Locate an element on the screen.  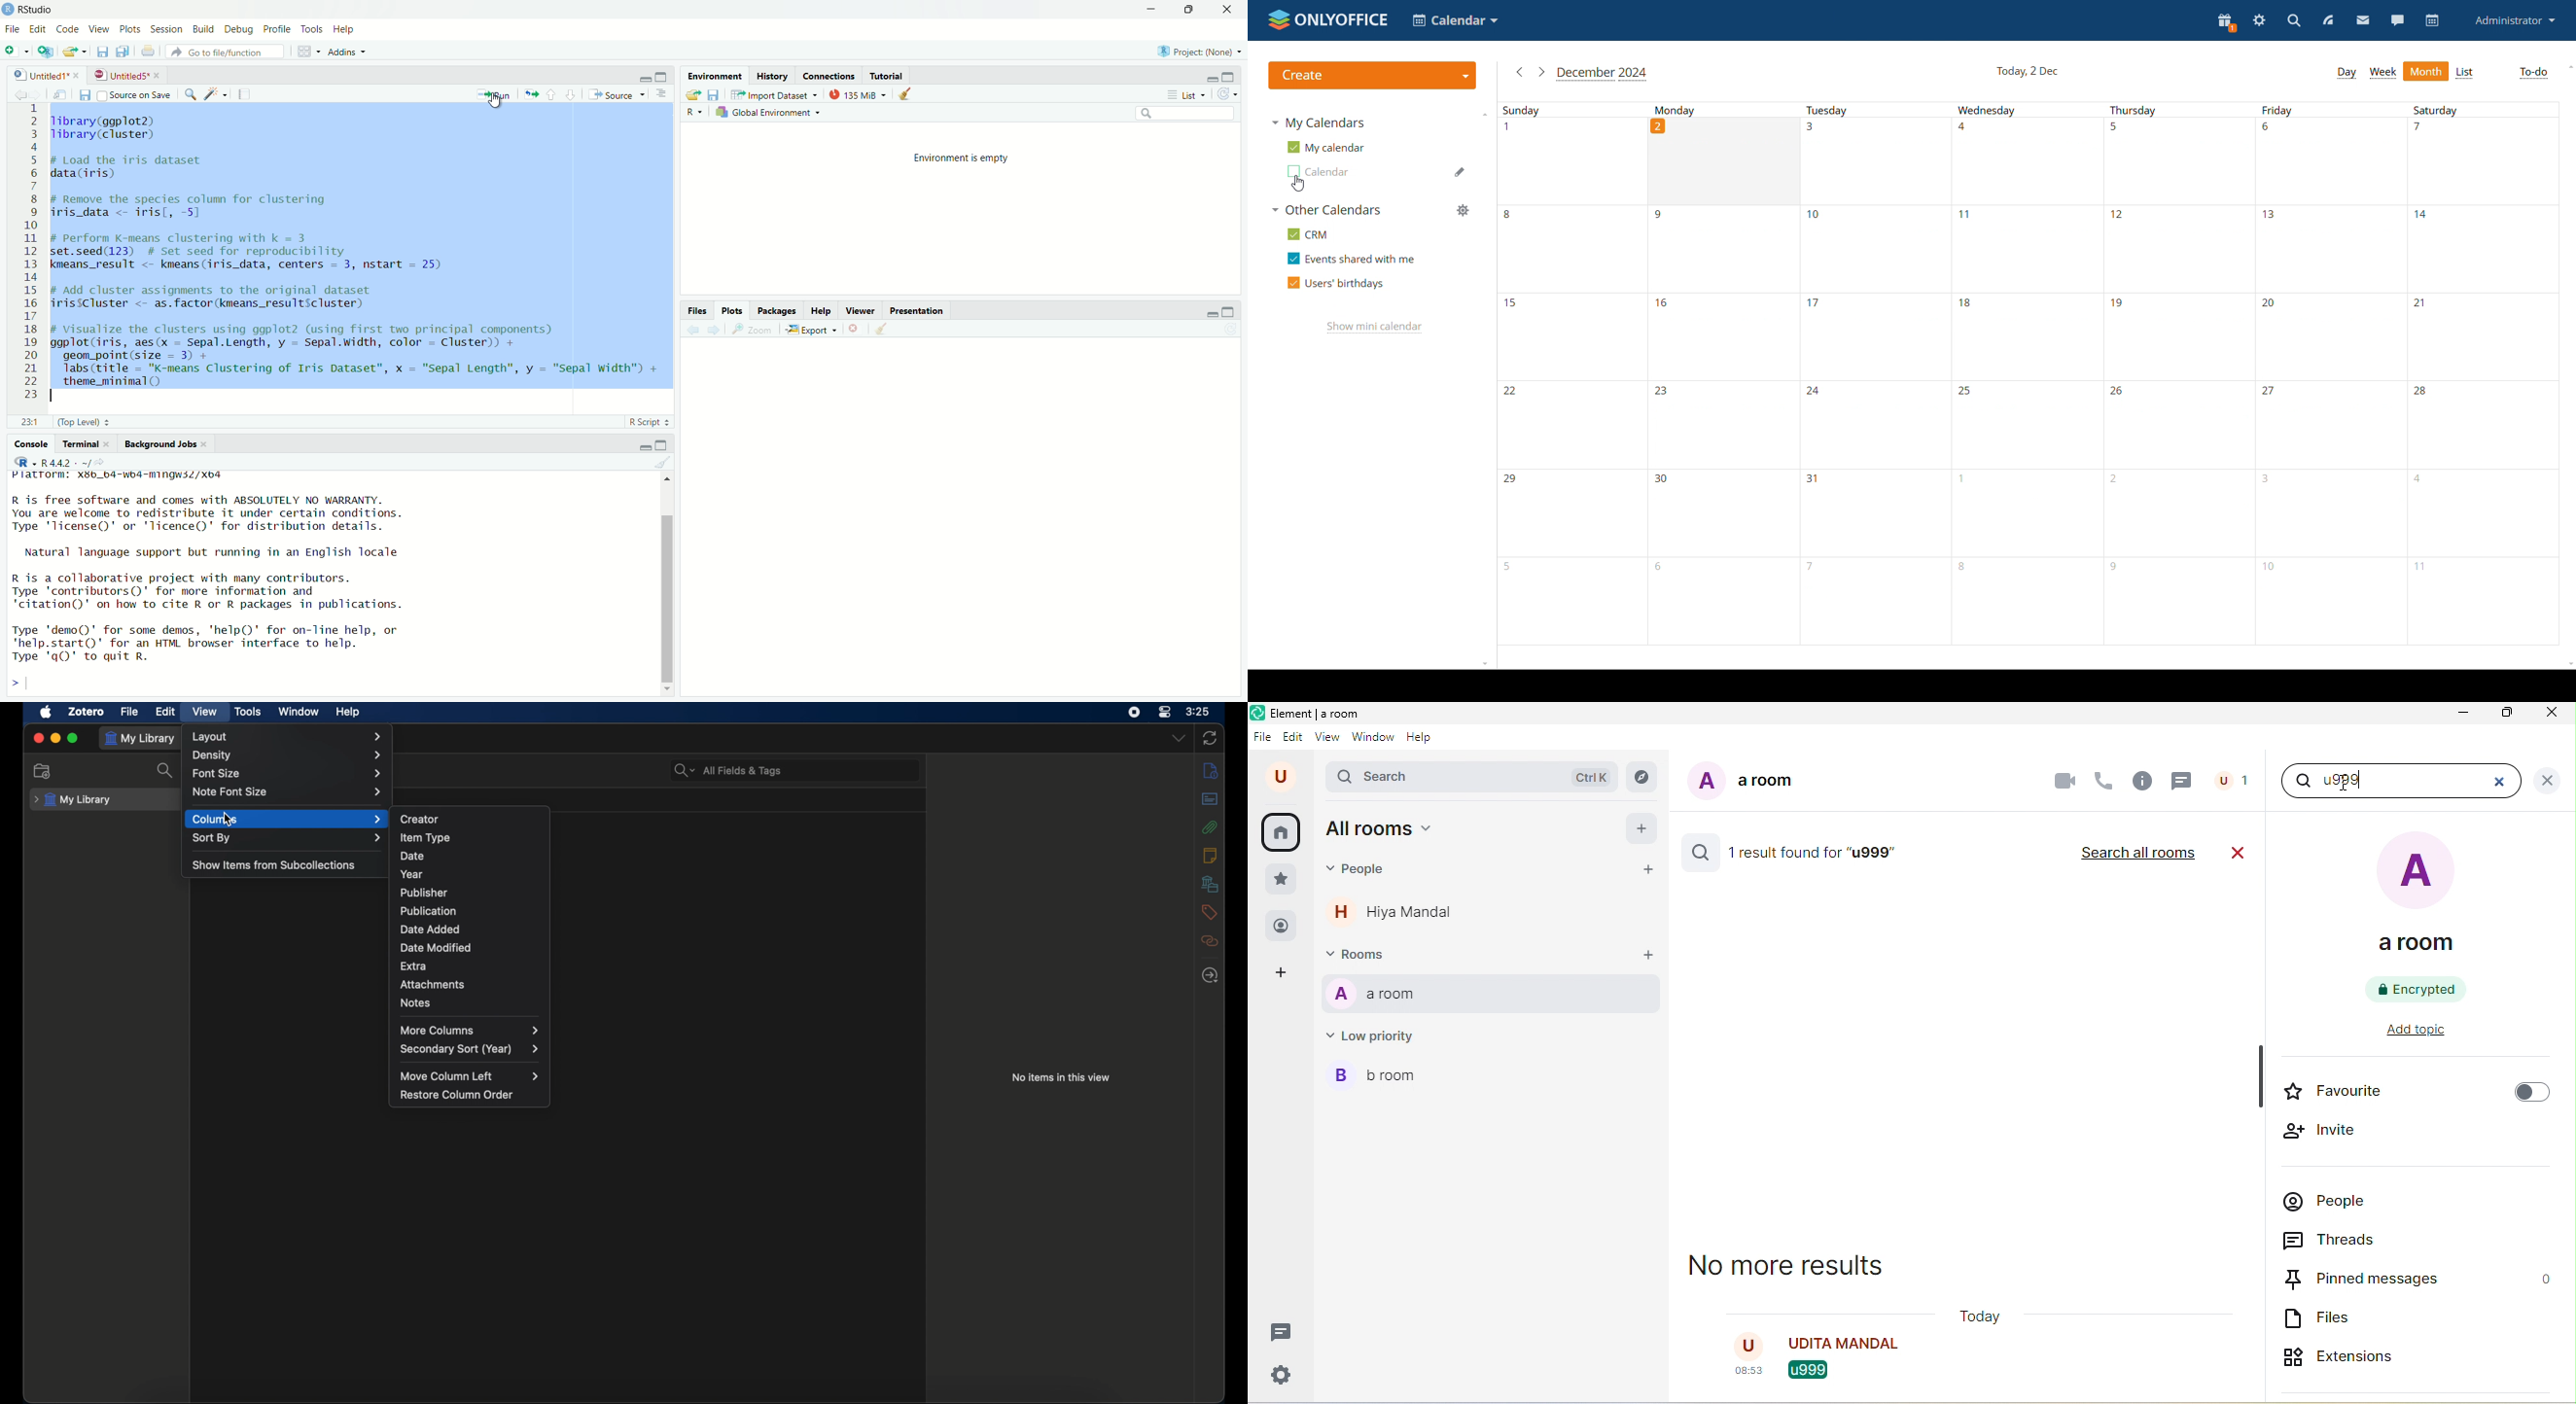
hide document outline is located at coordinates (662, 94).